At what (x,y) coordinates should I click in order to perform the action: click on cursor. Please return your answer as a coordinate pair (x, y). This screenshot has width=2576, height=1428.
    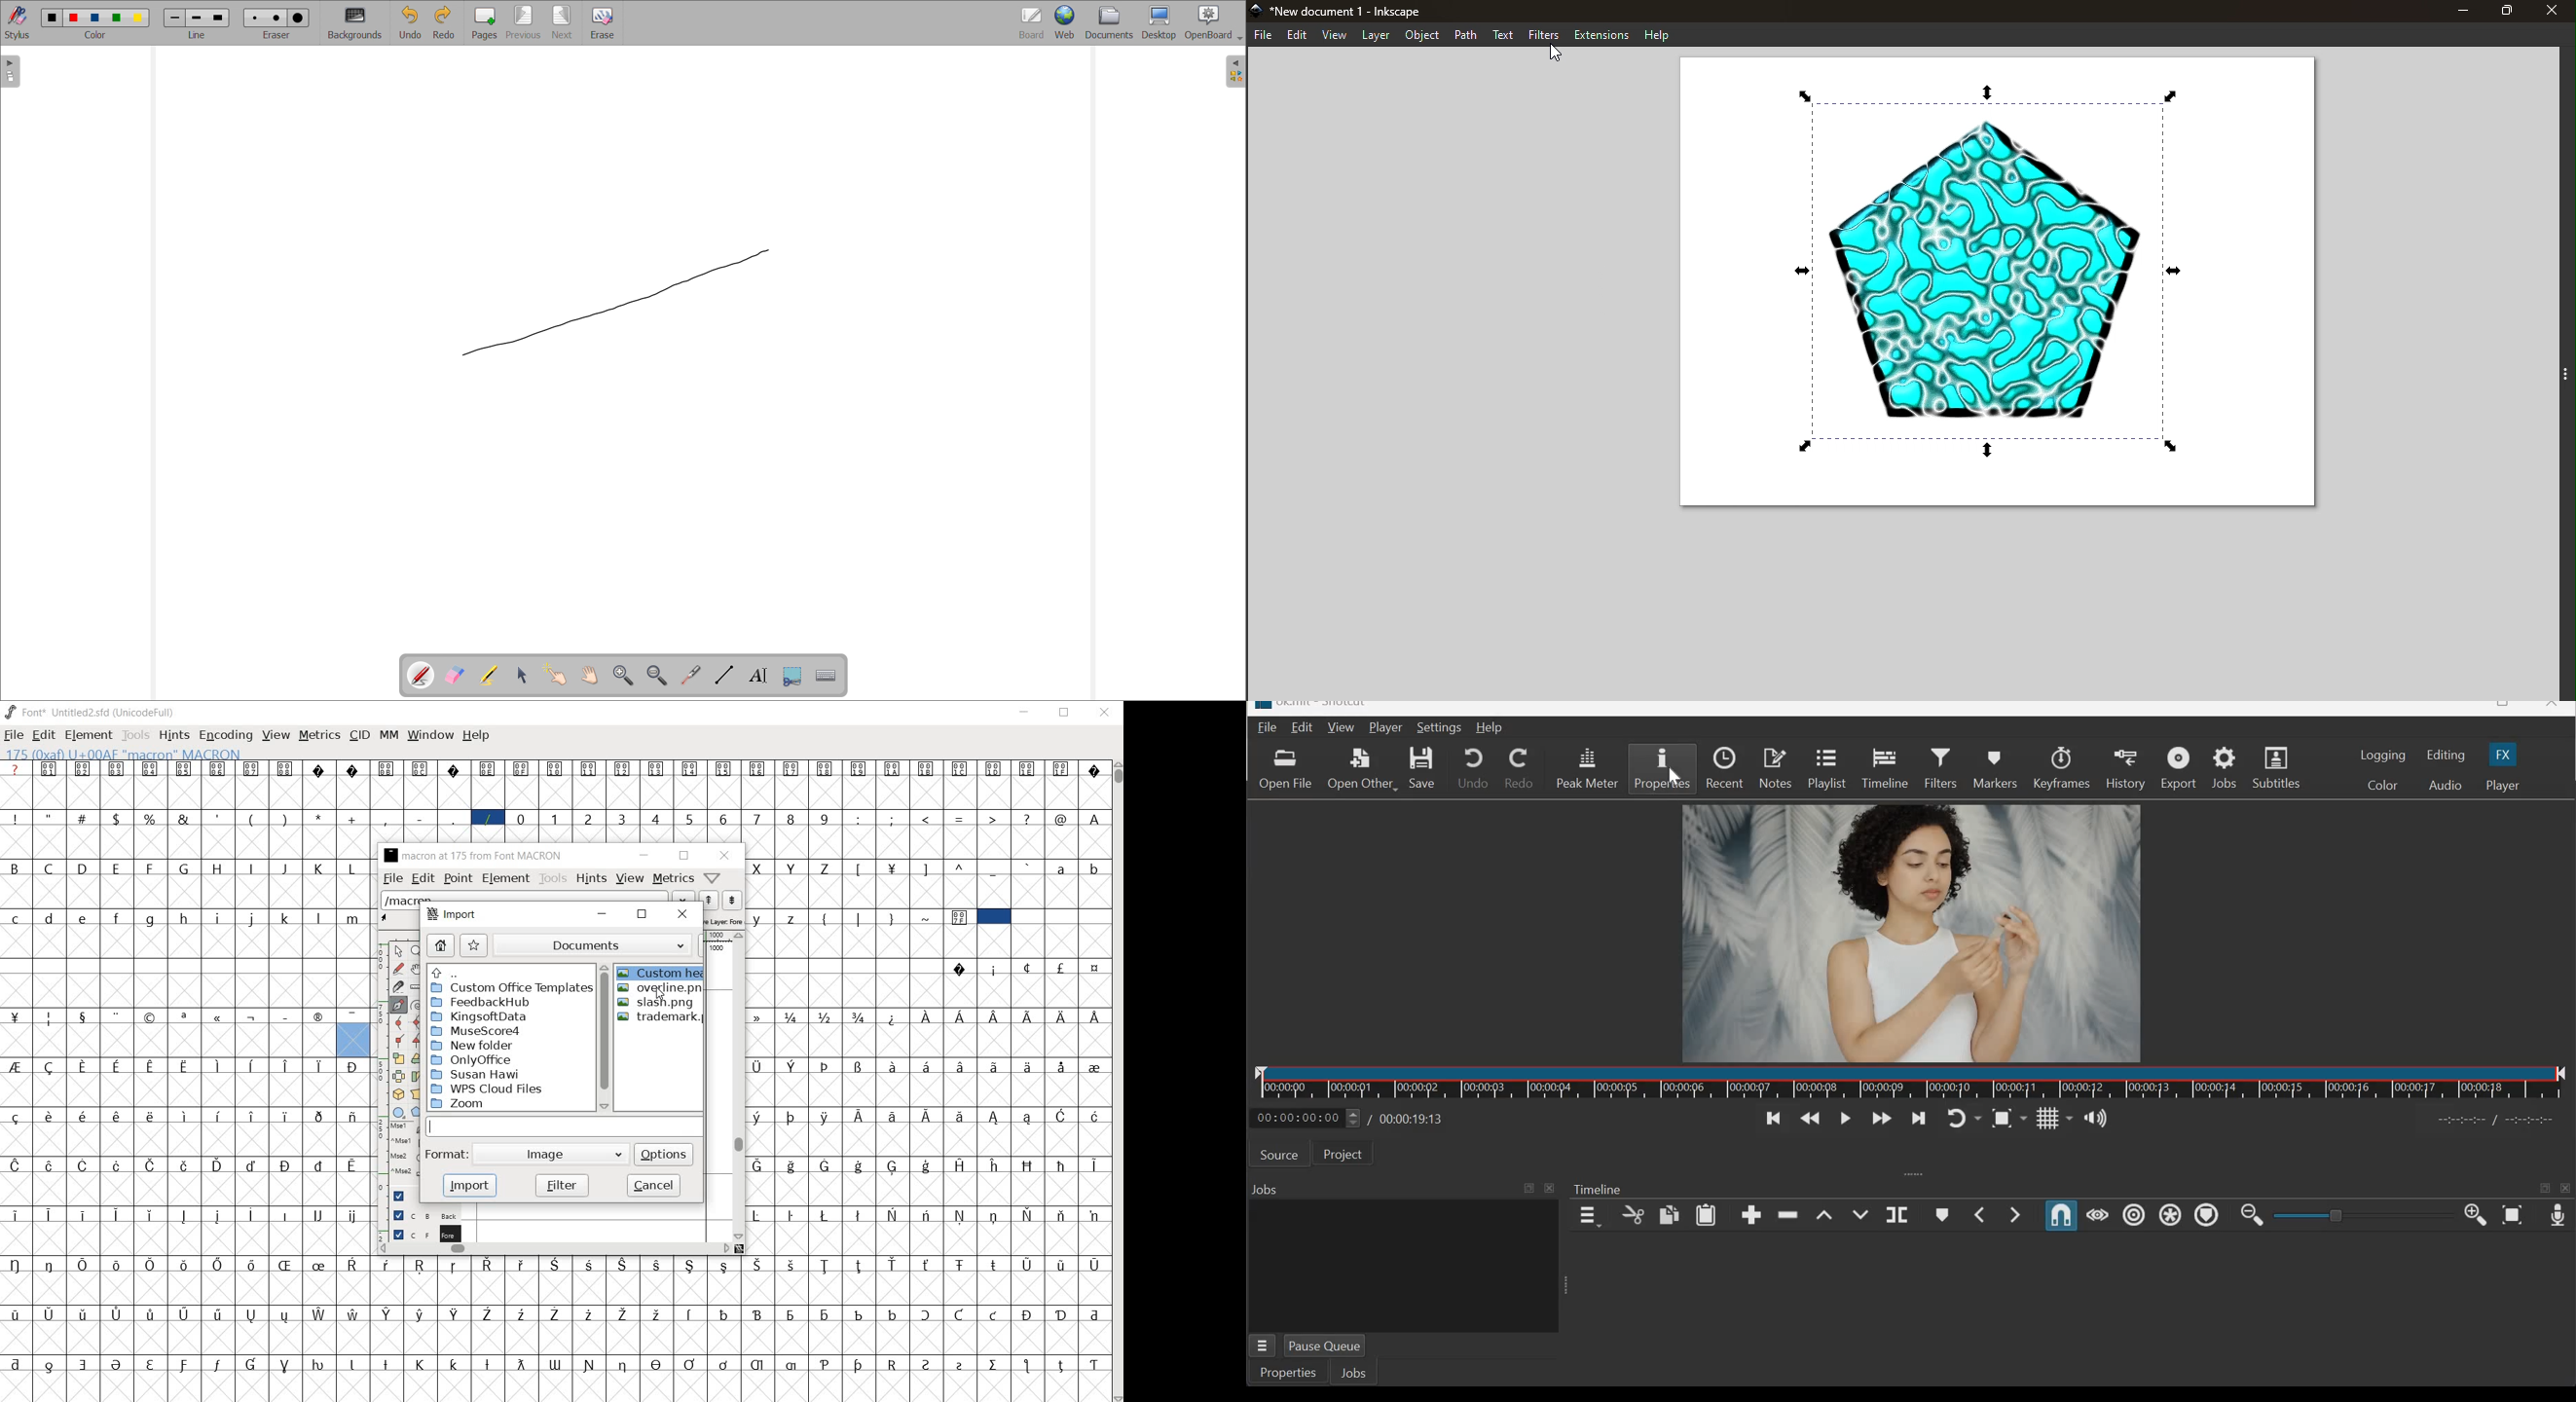
    Looking at the image, I should click on (659, 997).